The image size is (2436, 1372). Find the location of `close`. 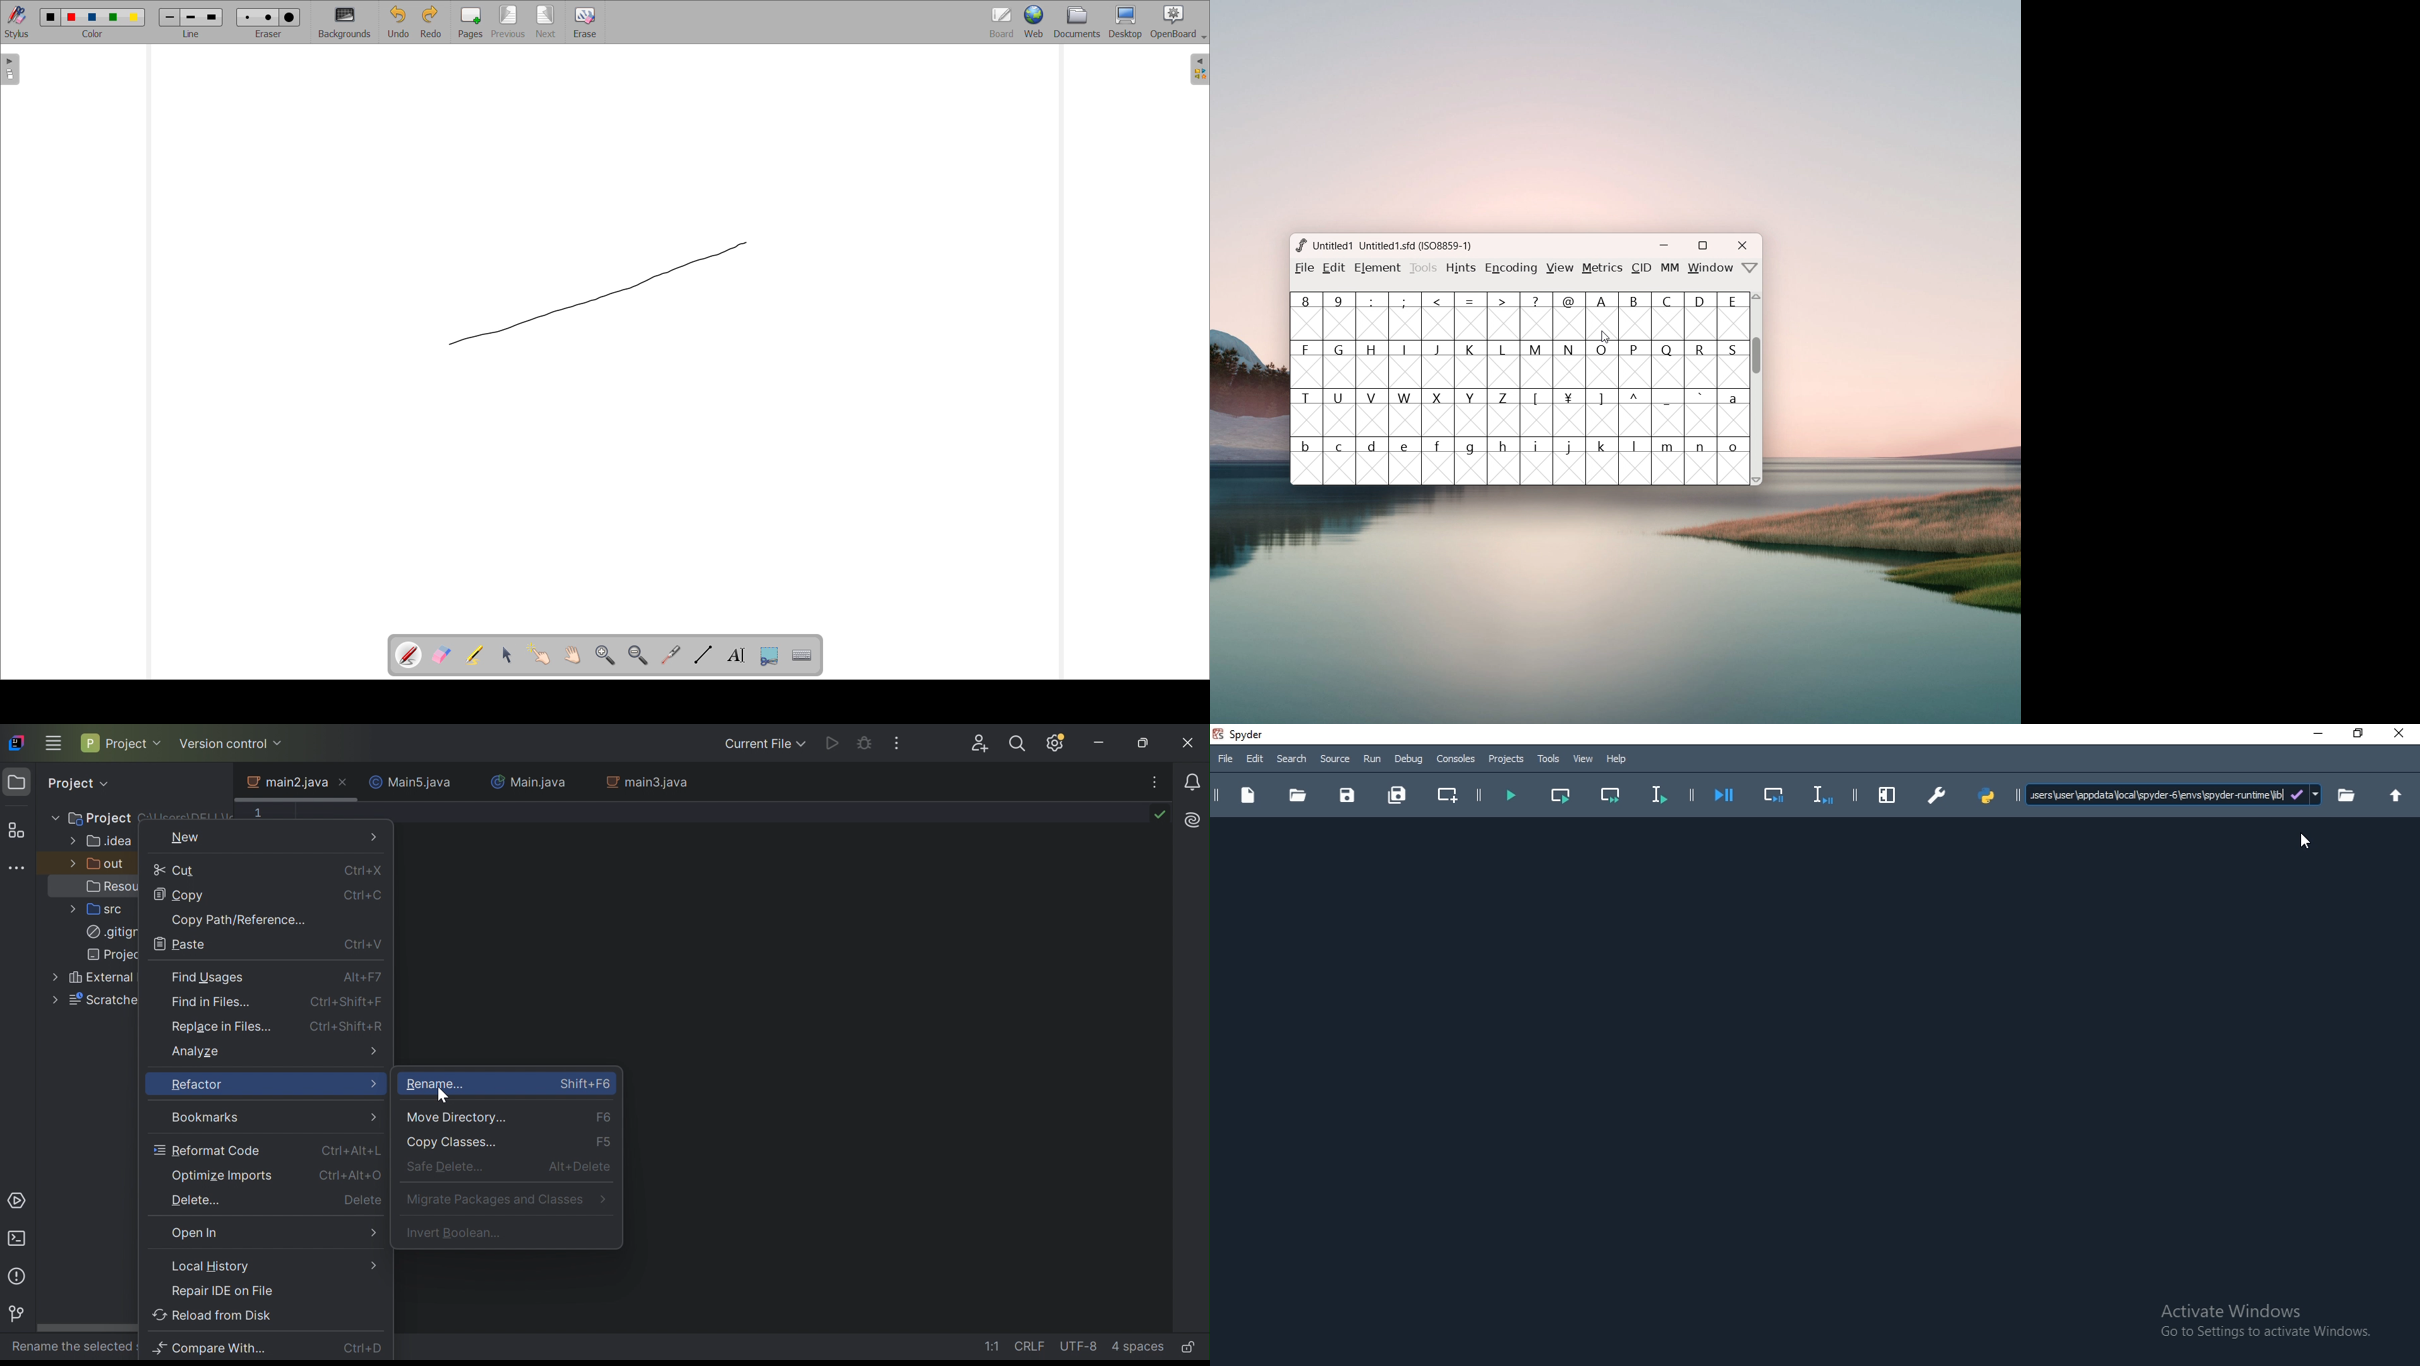

close is located at coordinates (1744, 245).